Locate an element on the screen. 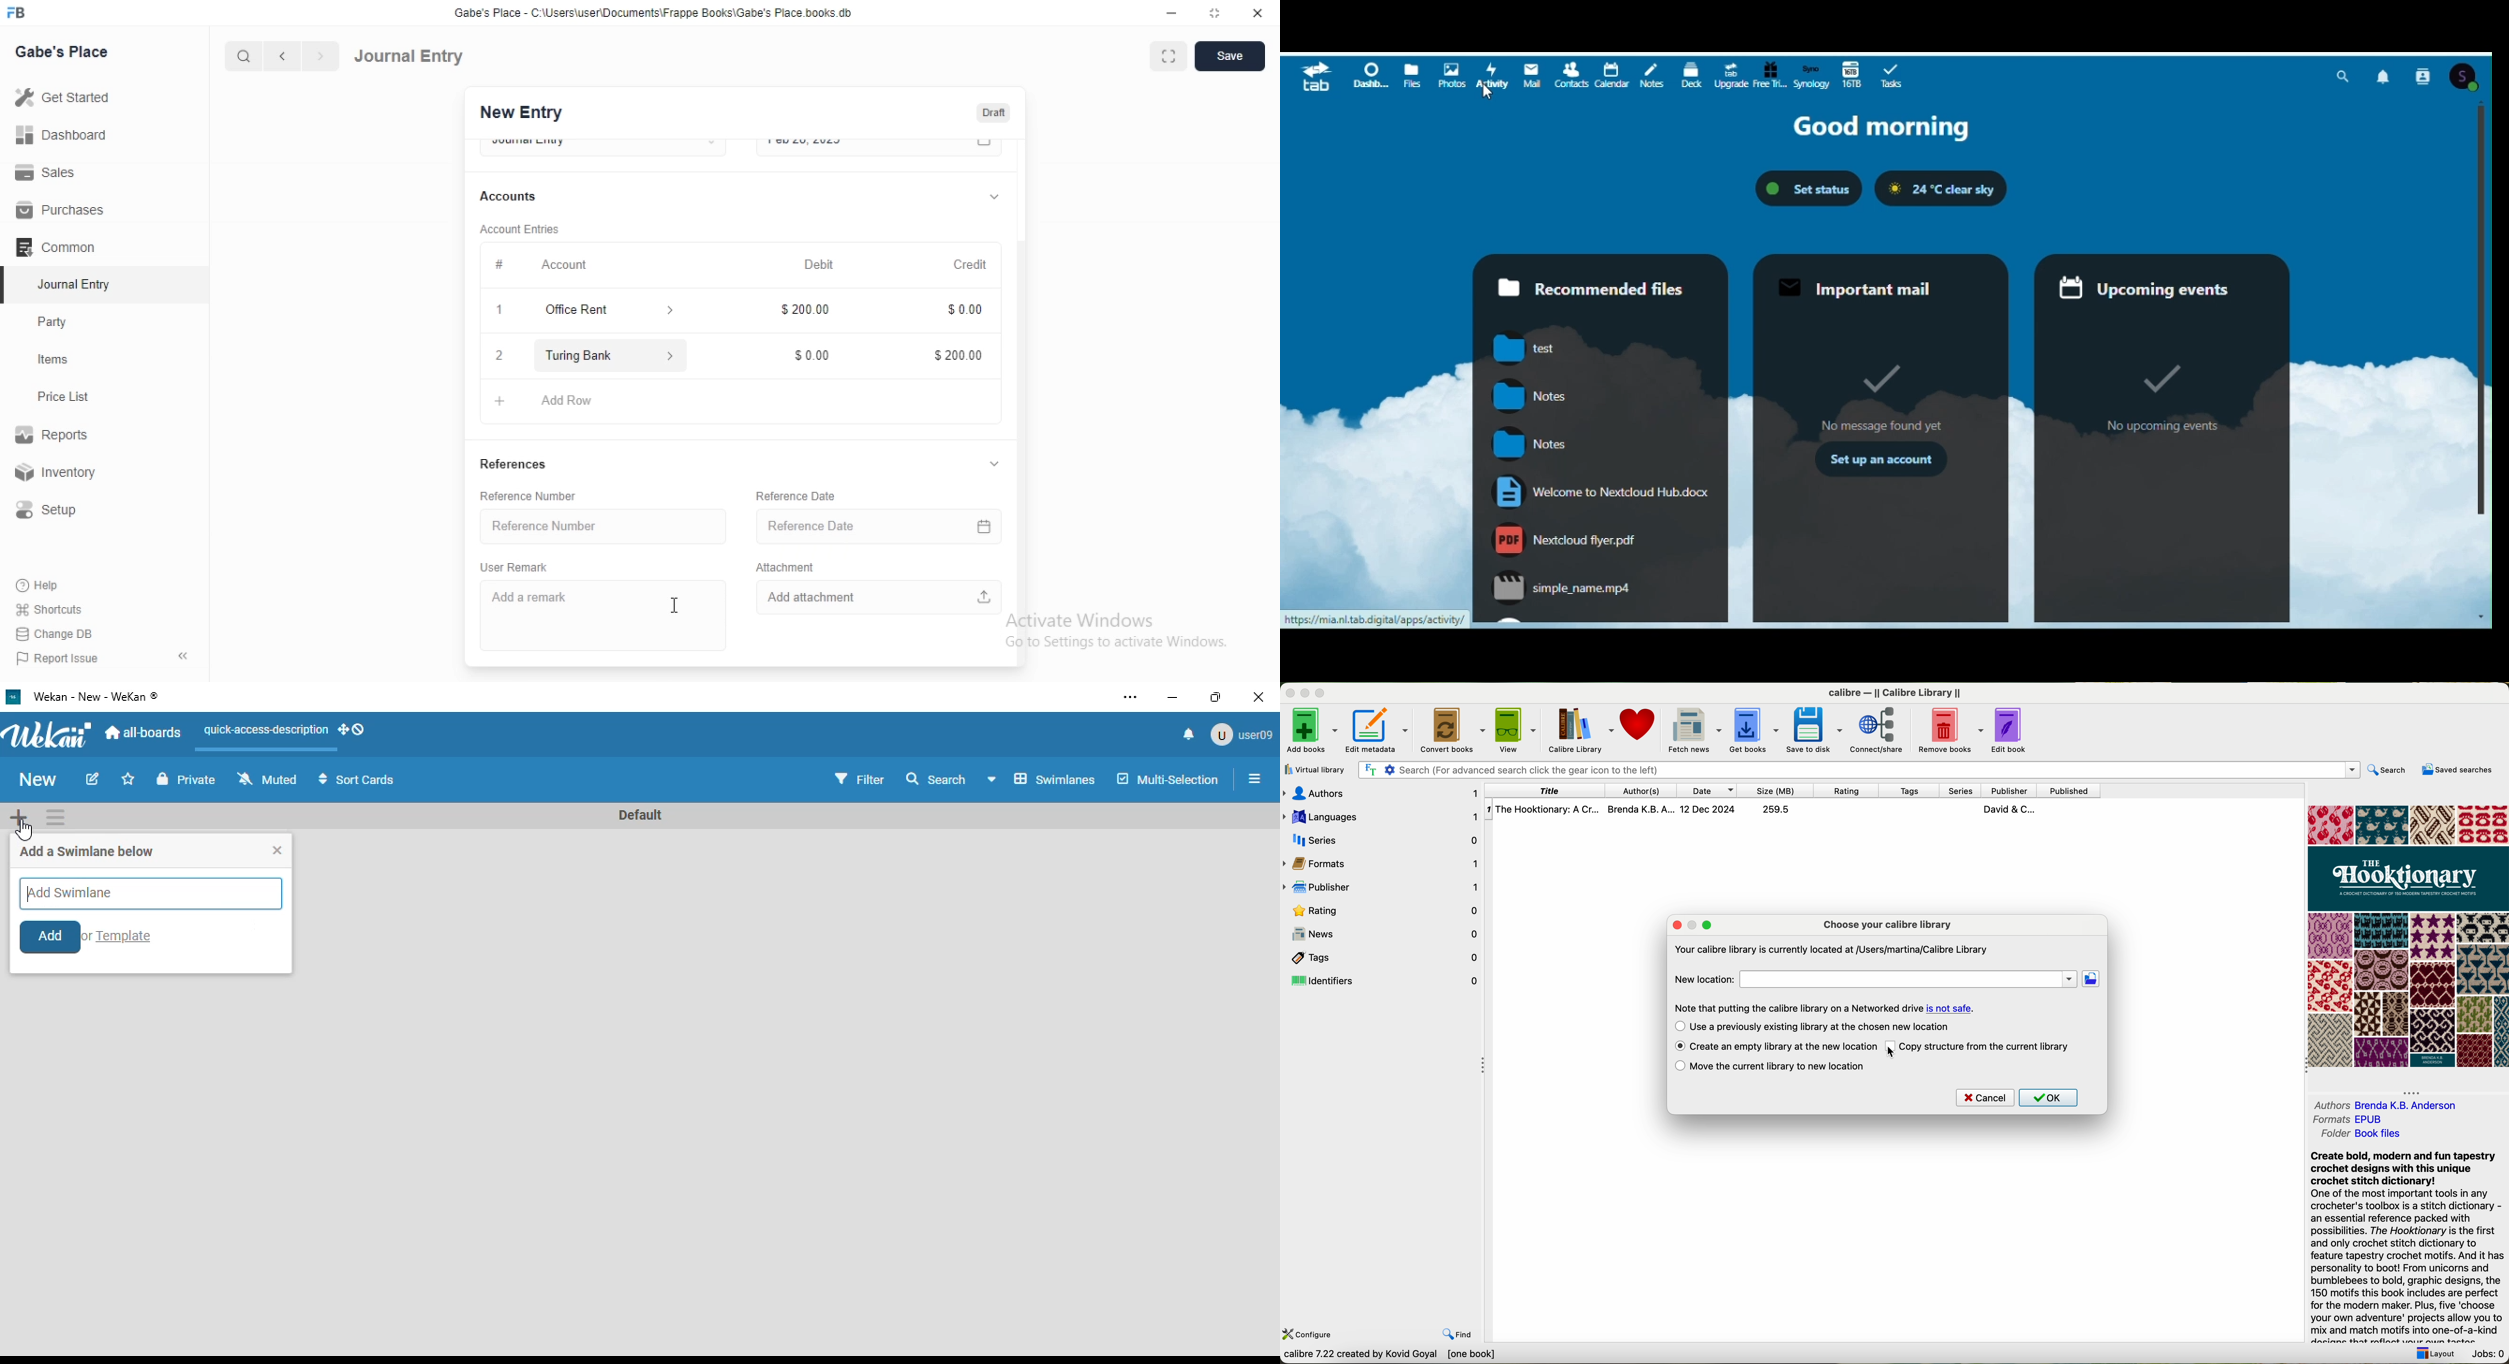 Image resolution: width=2520 pixels, height=1372 pixels. Notes is located at coordinates (1650, 76).